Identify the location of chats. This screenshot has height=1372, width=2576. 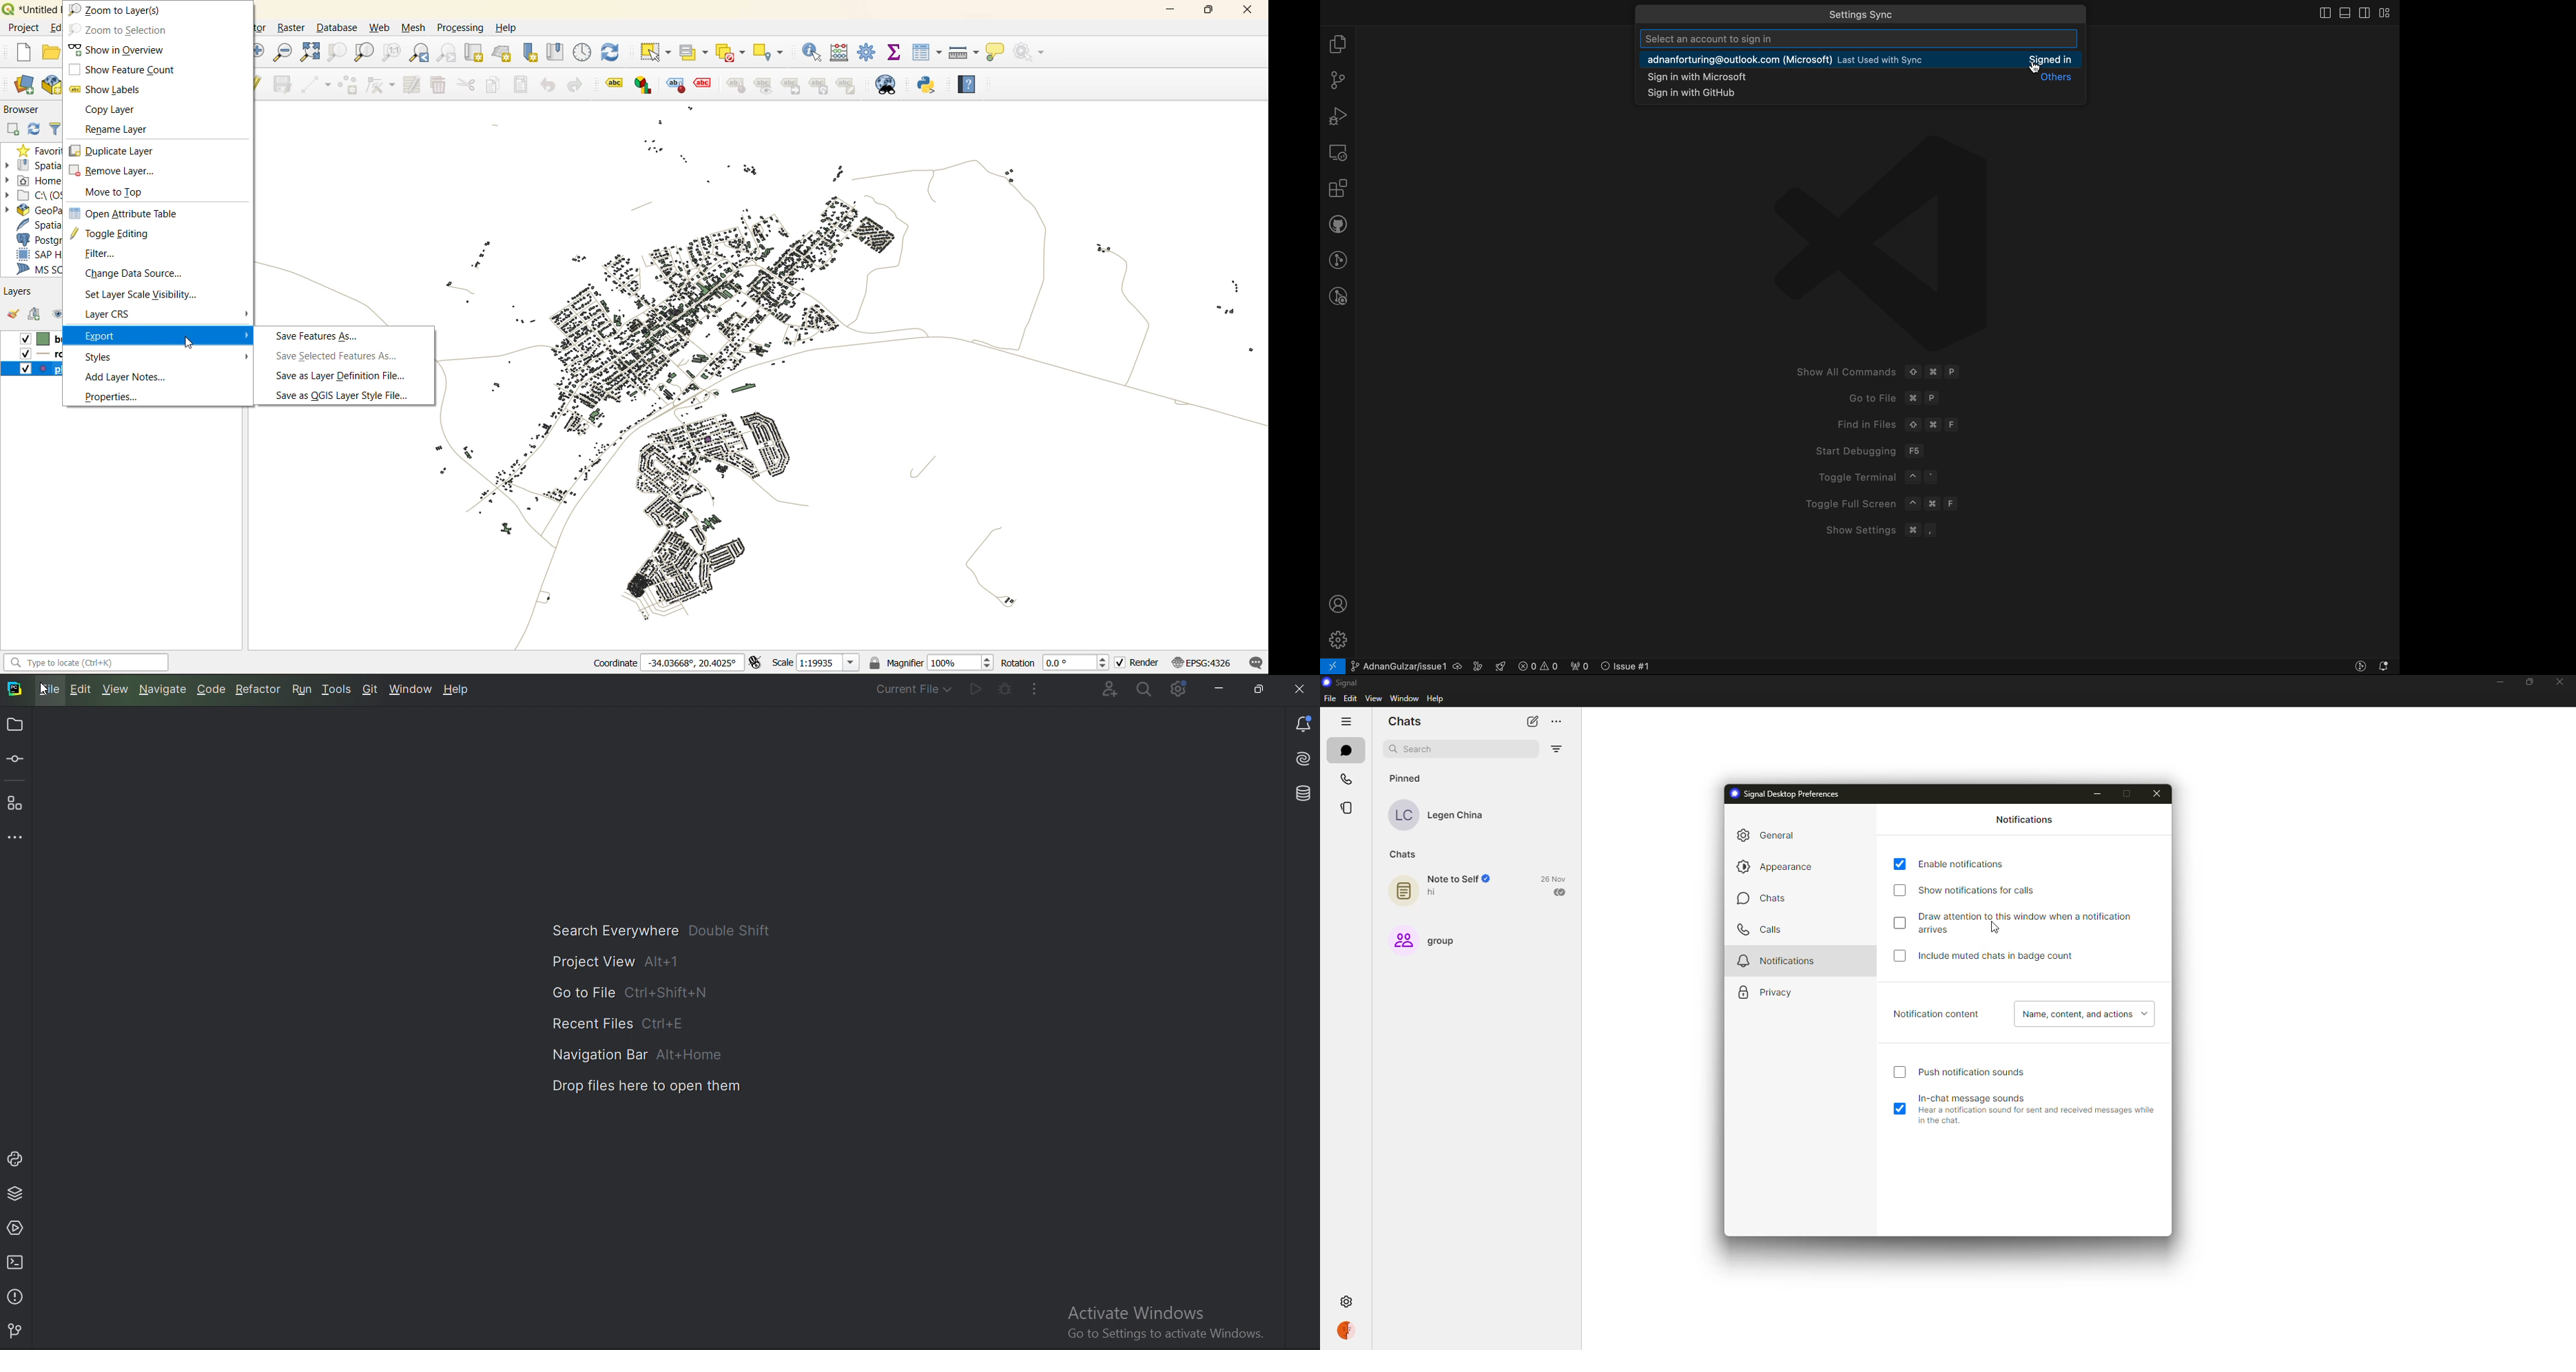
(1404, 721).